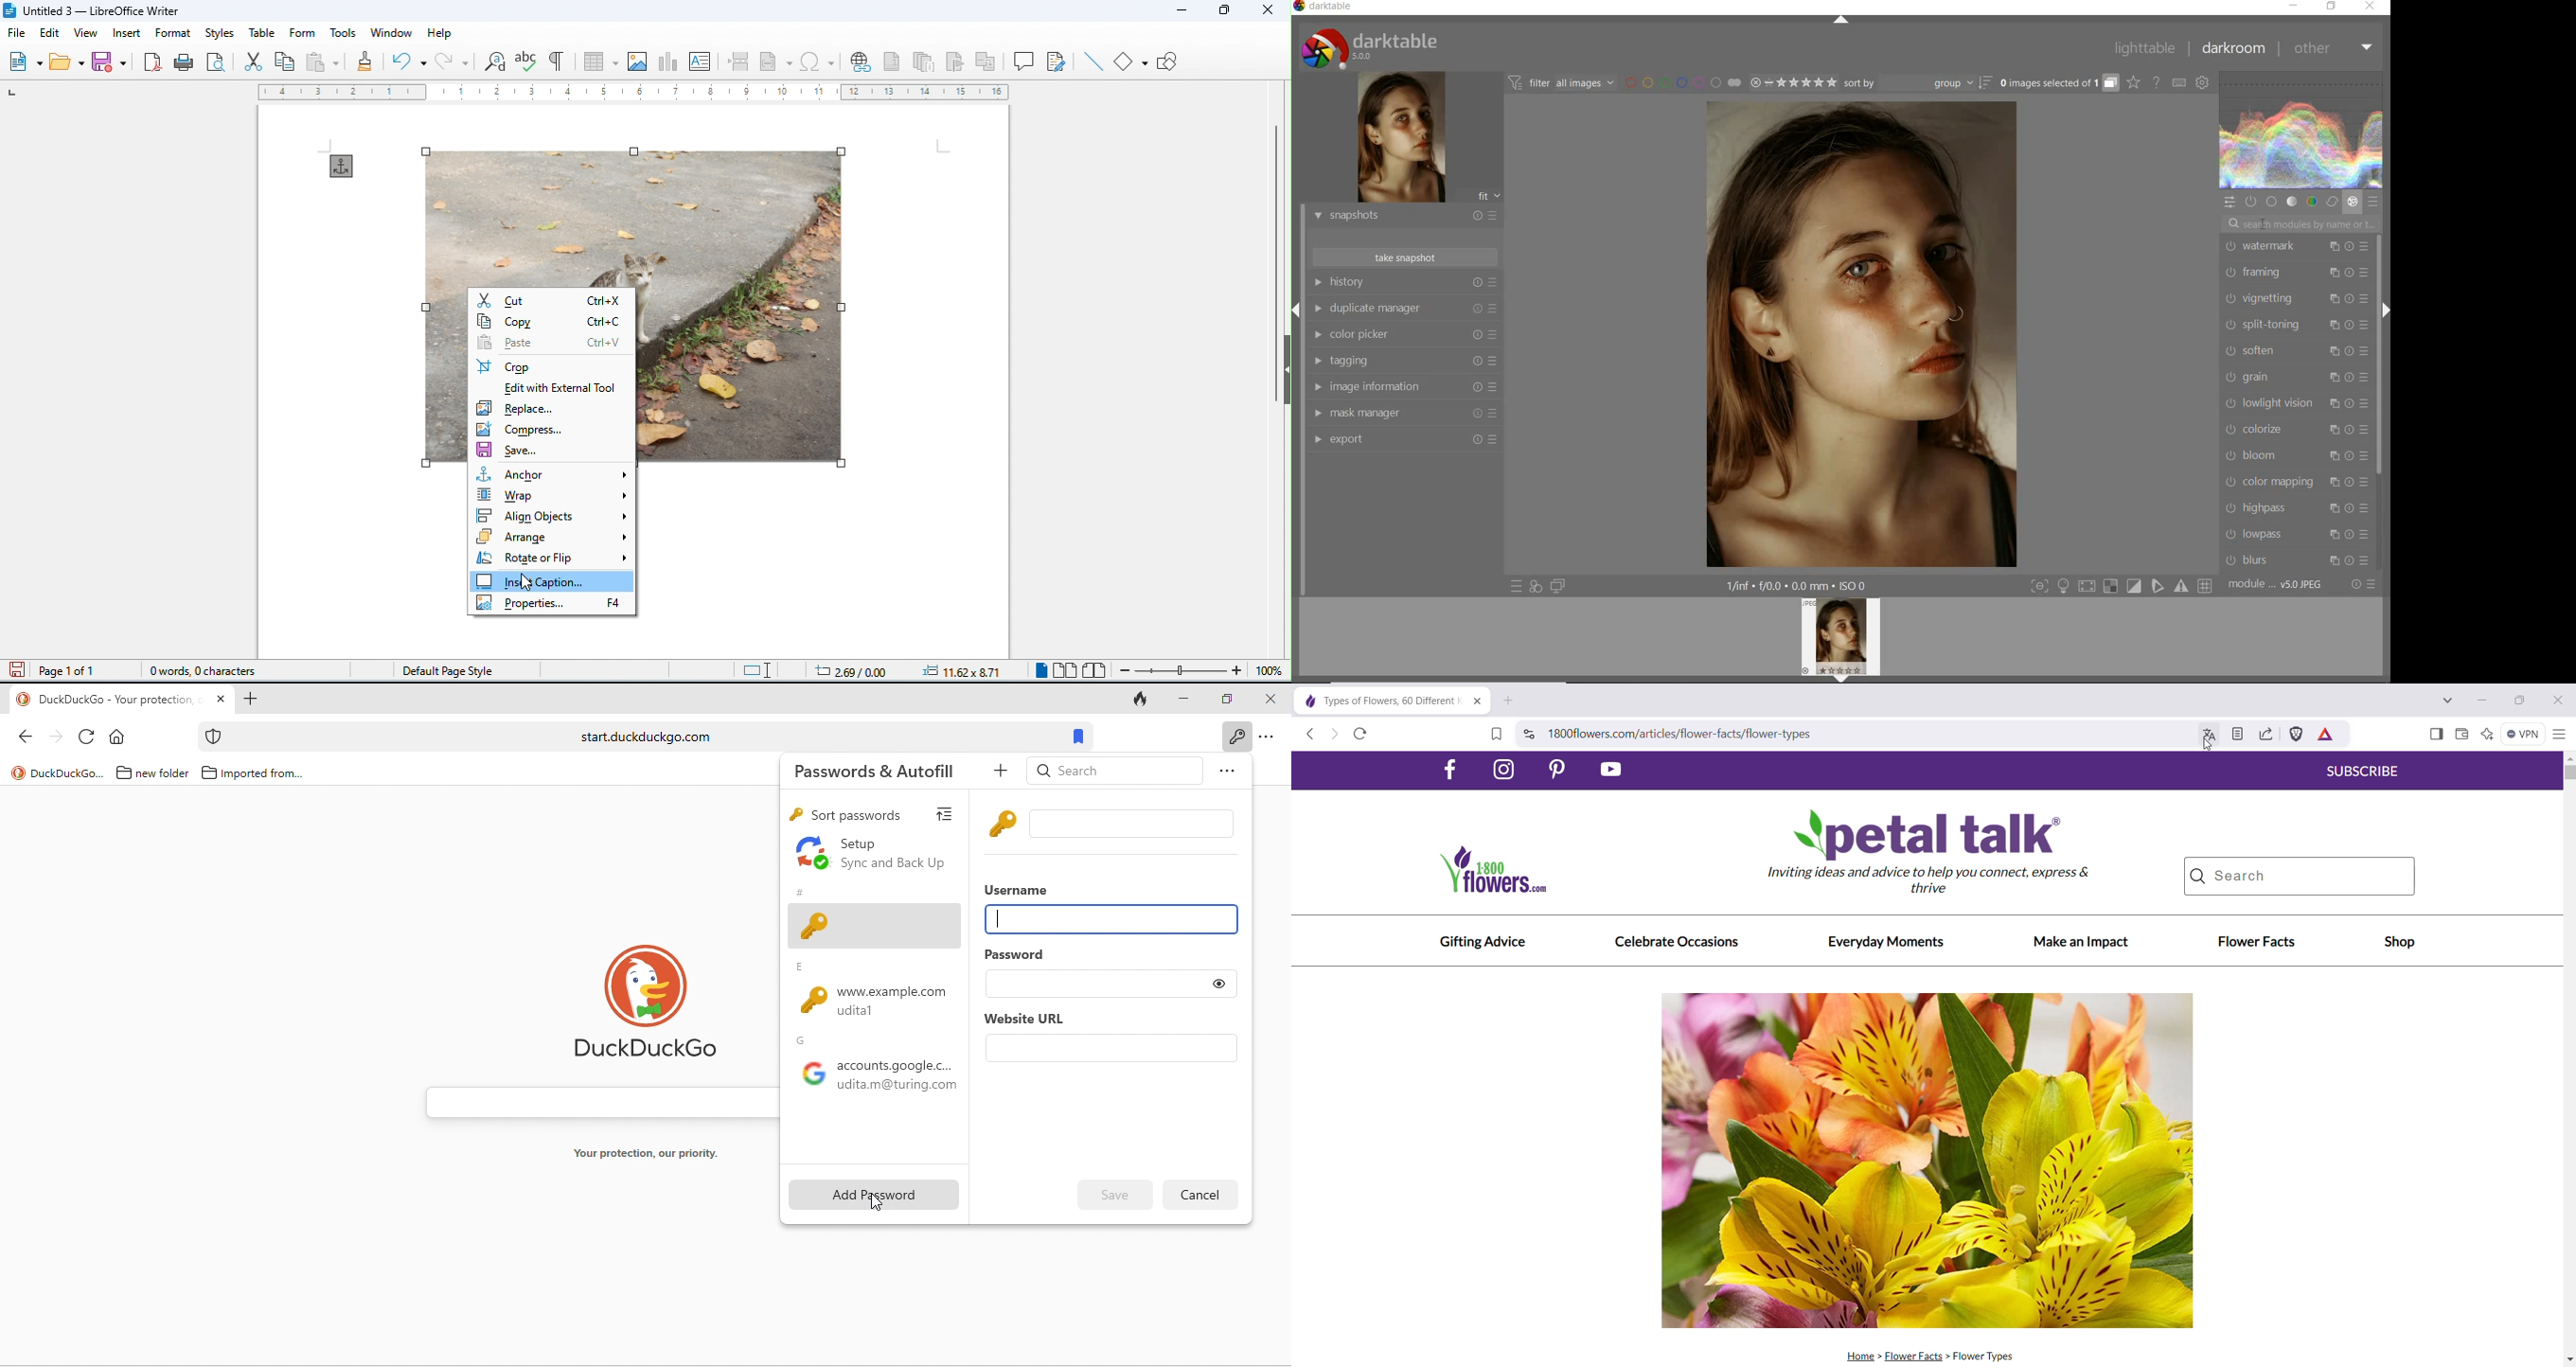 Image resolution: width=2576 pixels, height=1372 pixels. I want to click on Minimize, so click(2481, 701).